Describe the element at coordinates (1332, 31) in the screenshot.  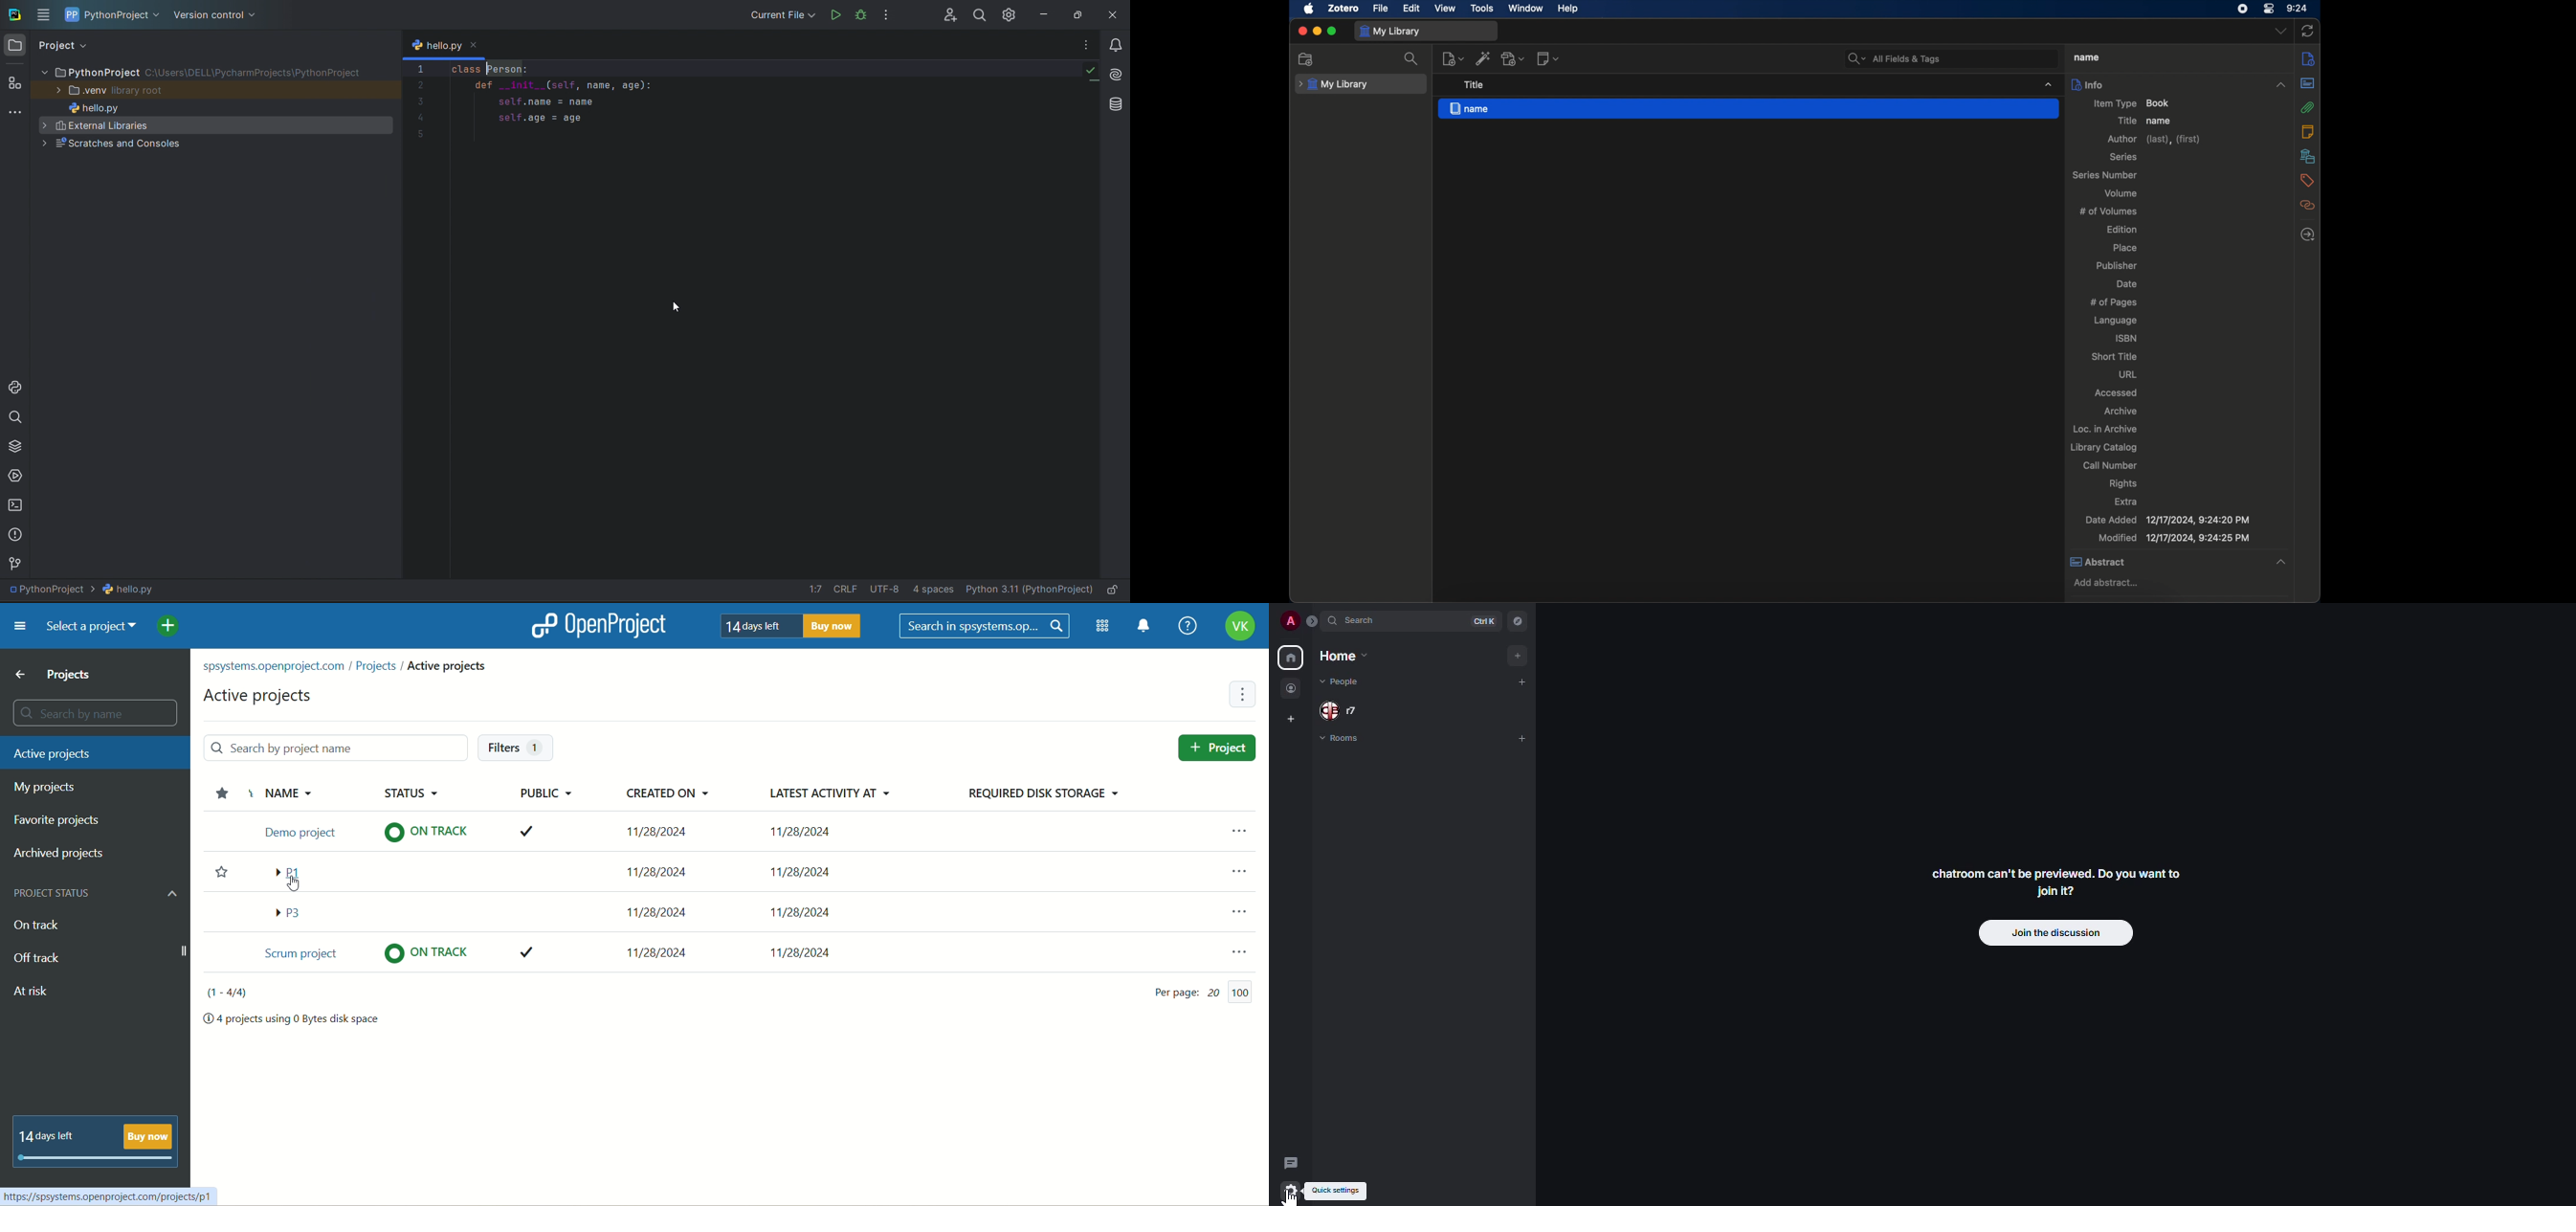
I see `maximize` at that location.